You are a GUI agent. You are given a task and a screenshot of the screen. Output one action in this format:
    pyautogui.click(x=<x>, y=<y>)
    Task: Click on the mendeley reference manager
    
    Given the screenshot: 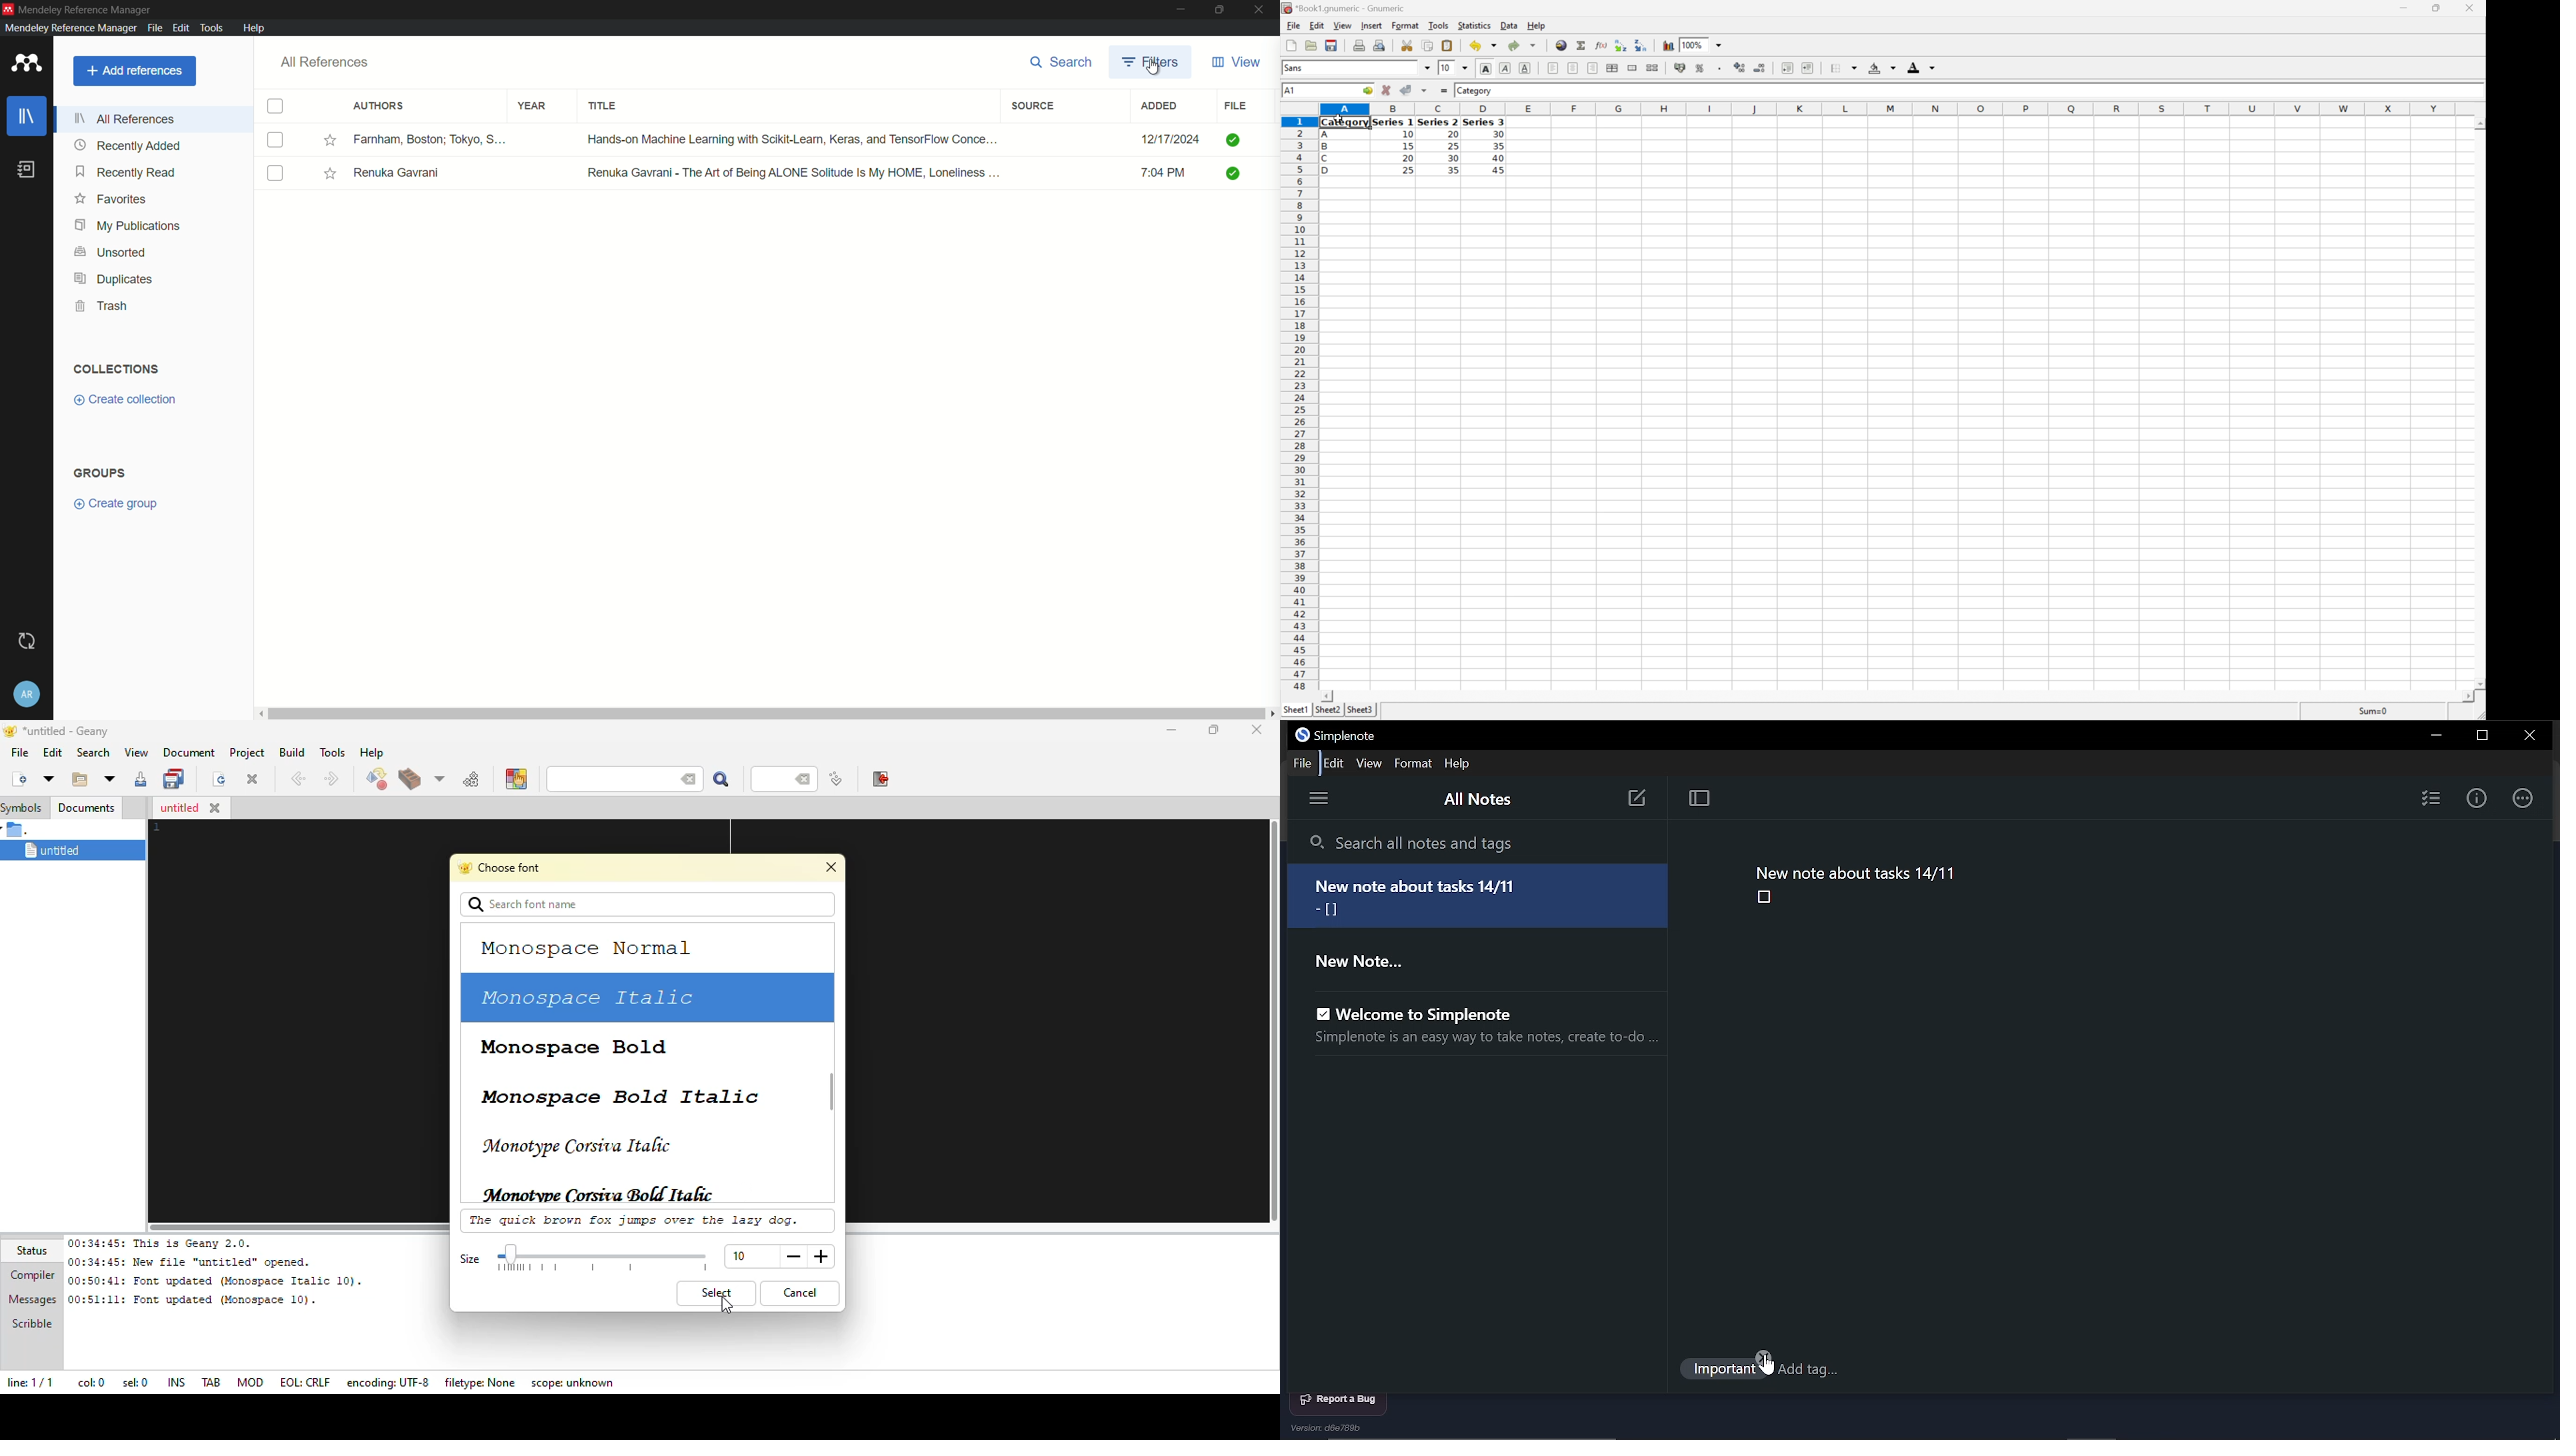 What is the action you would take?
    pyautogui.click(x=71, y=27)
    